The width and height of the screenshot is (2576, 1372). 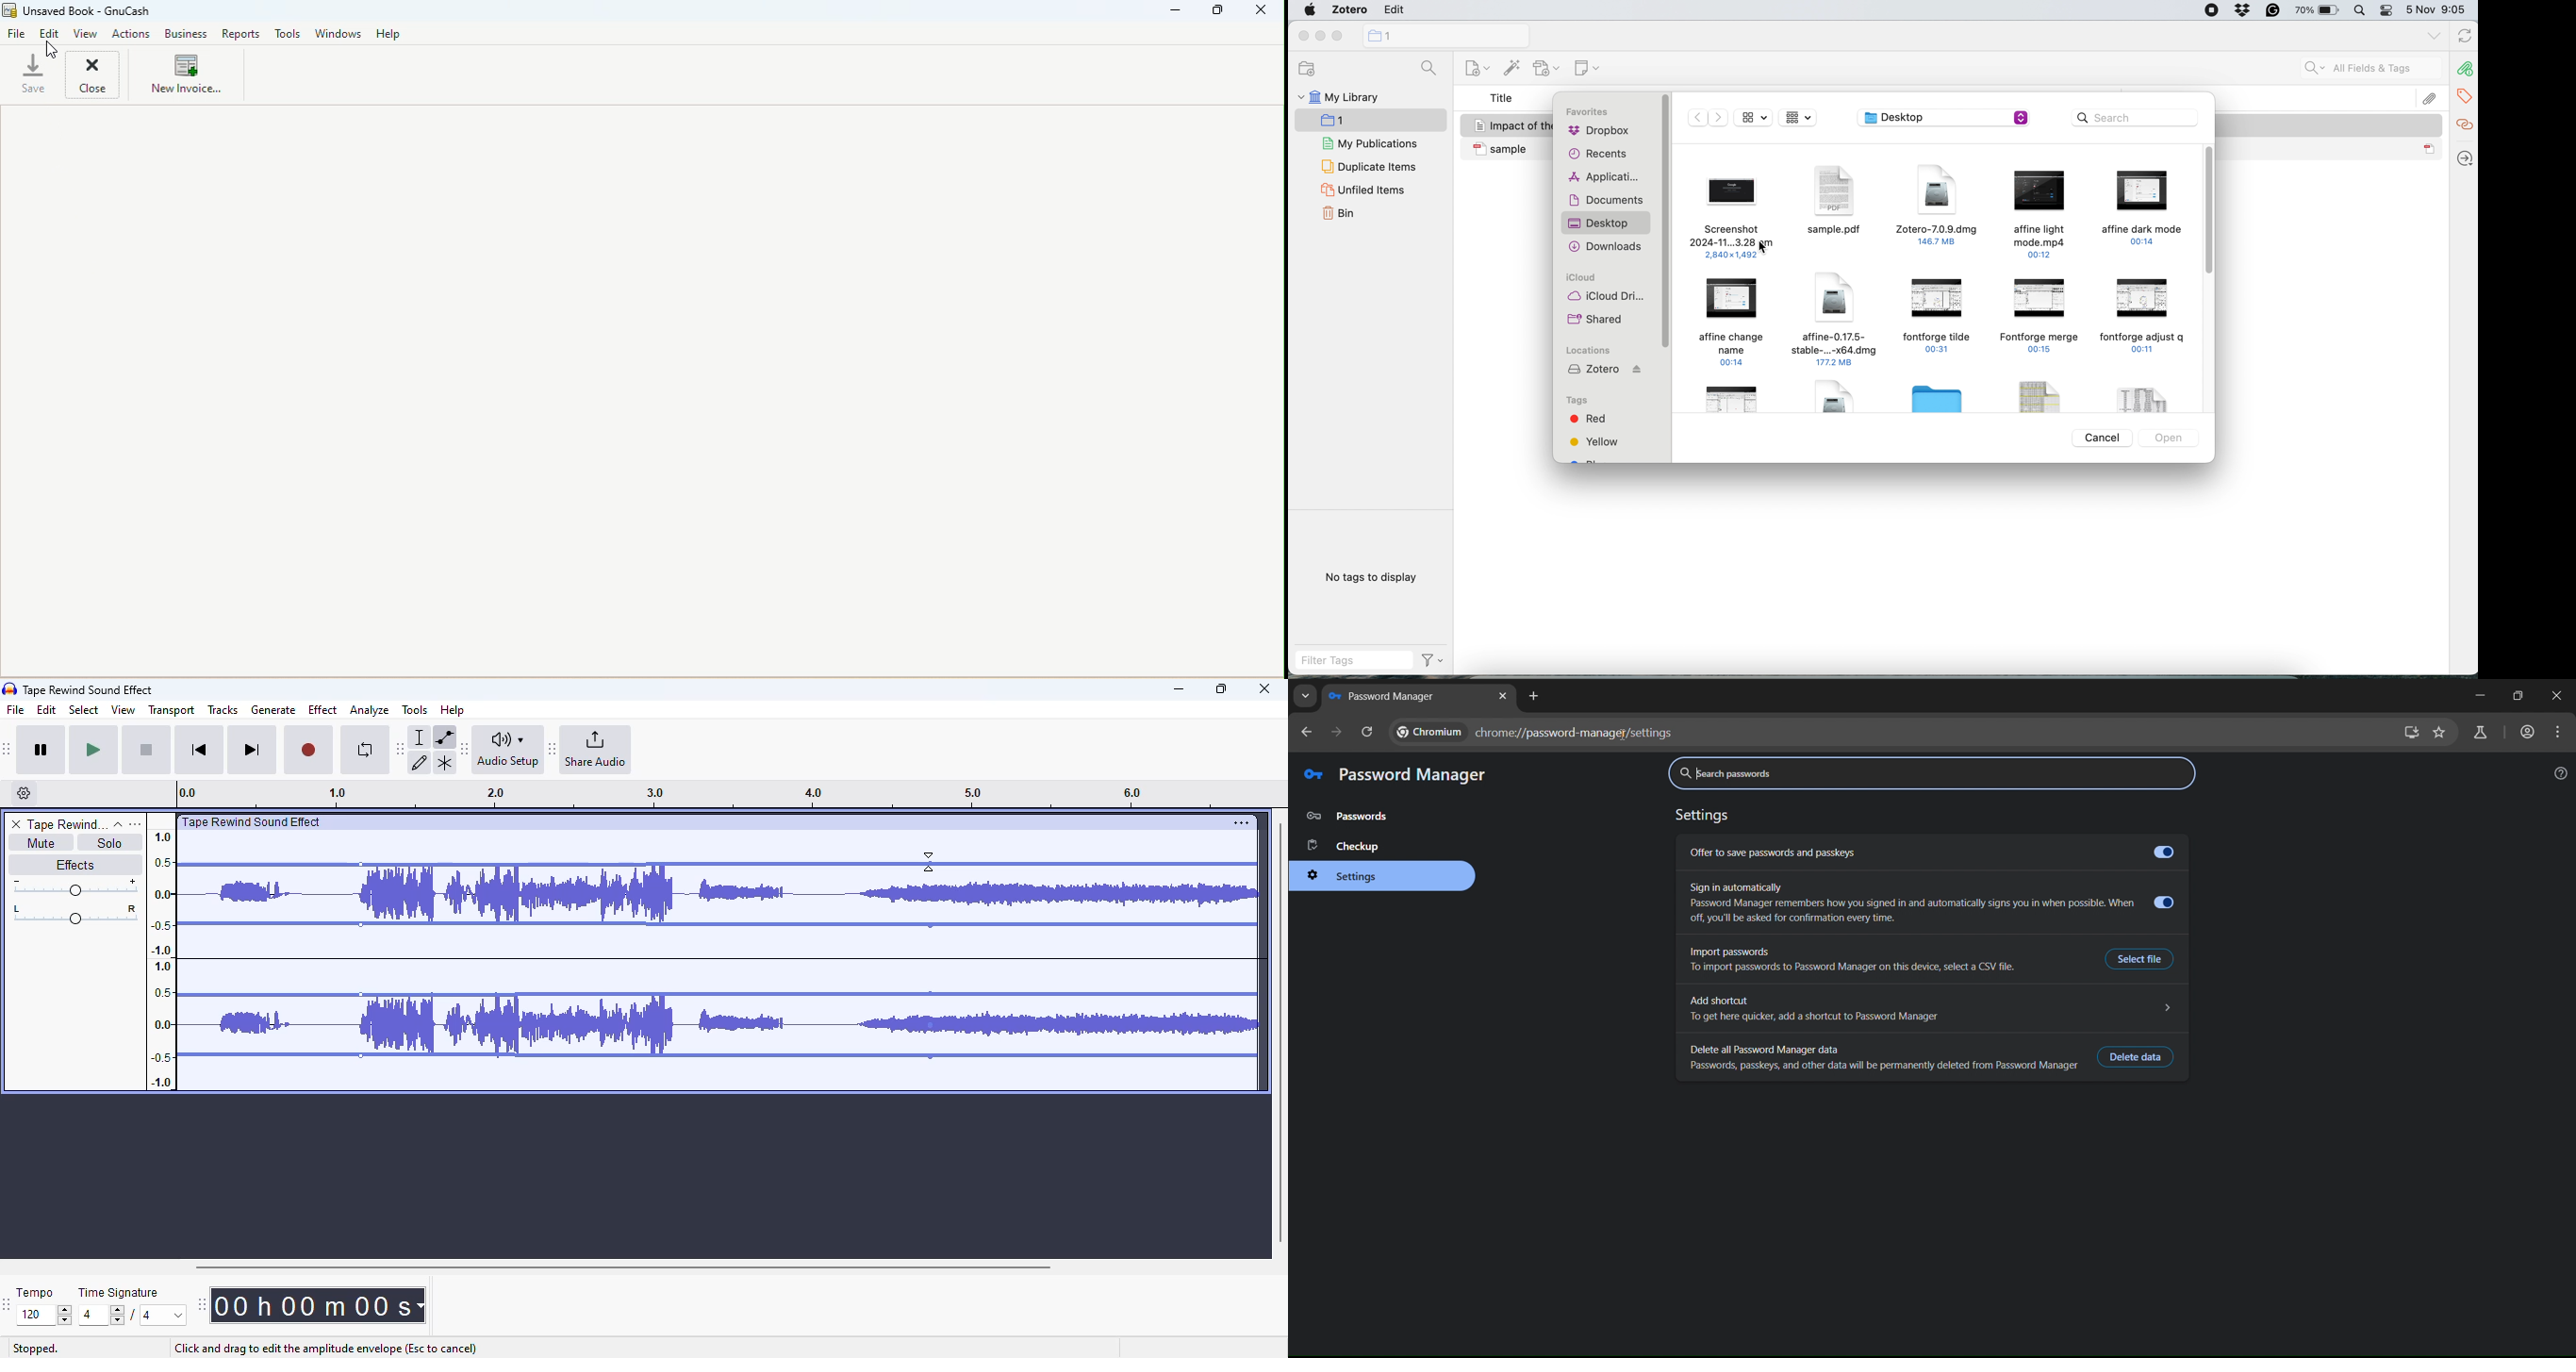 I want to click on timeline options, so click(x=25, y=793).